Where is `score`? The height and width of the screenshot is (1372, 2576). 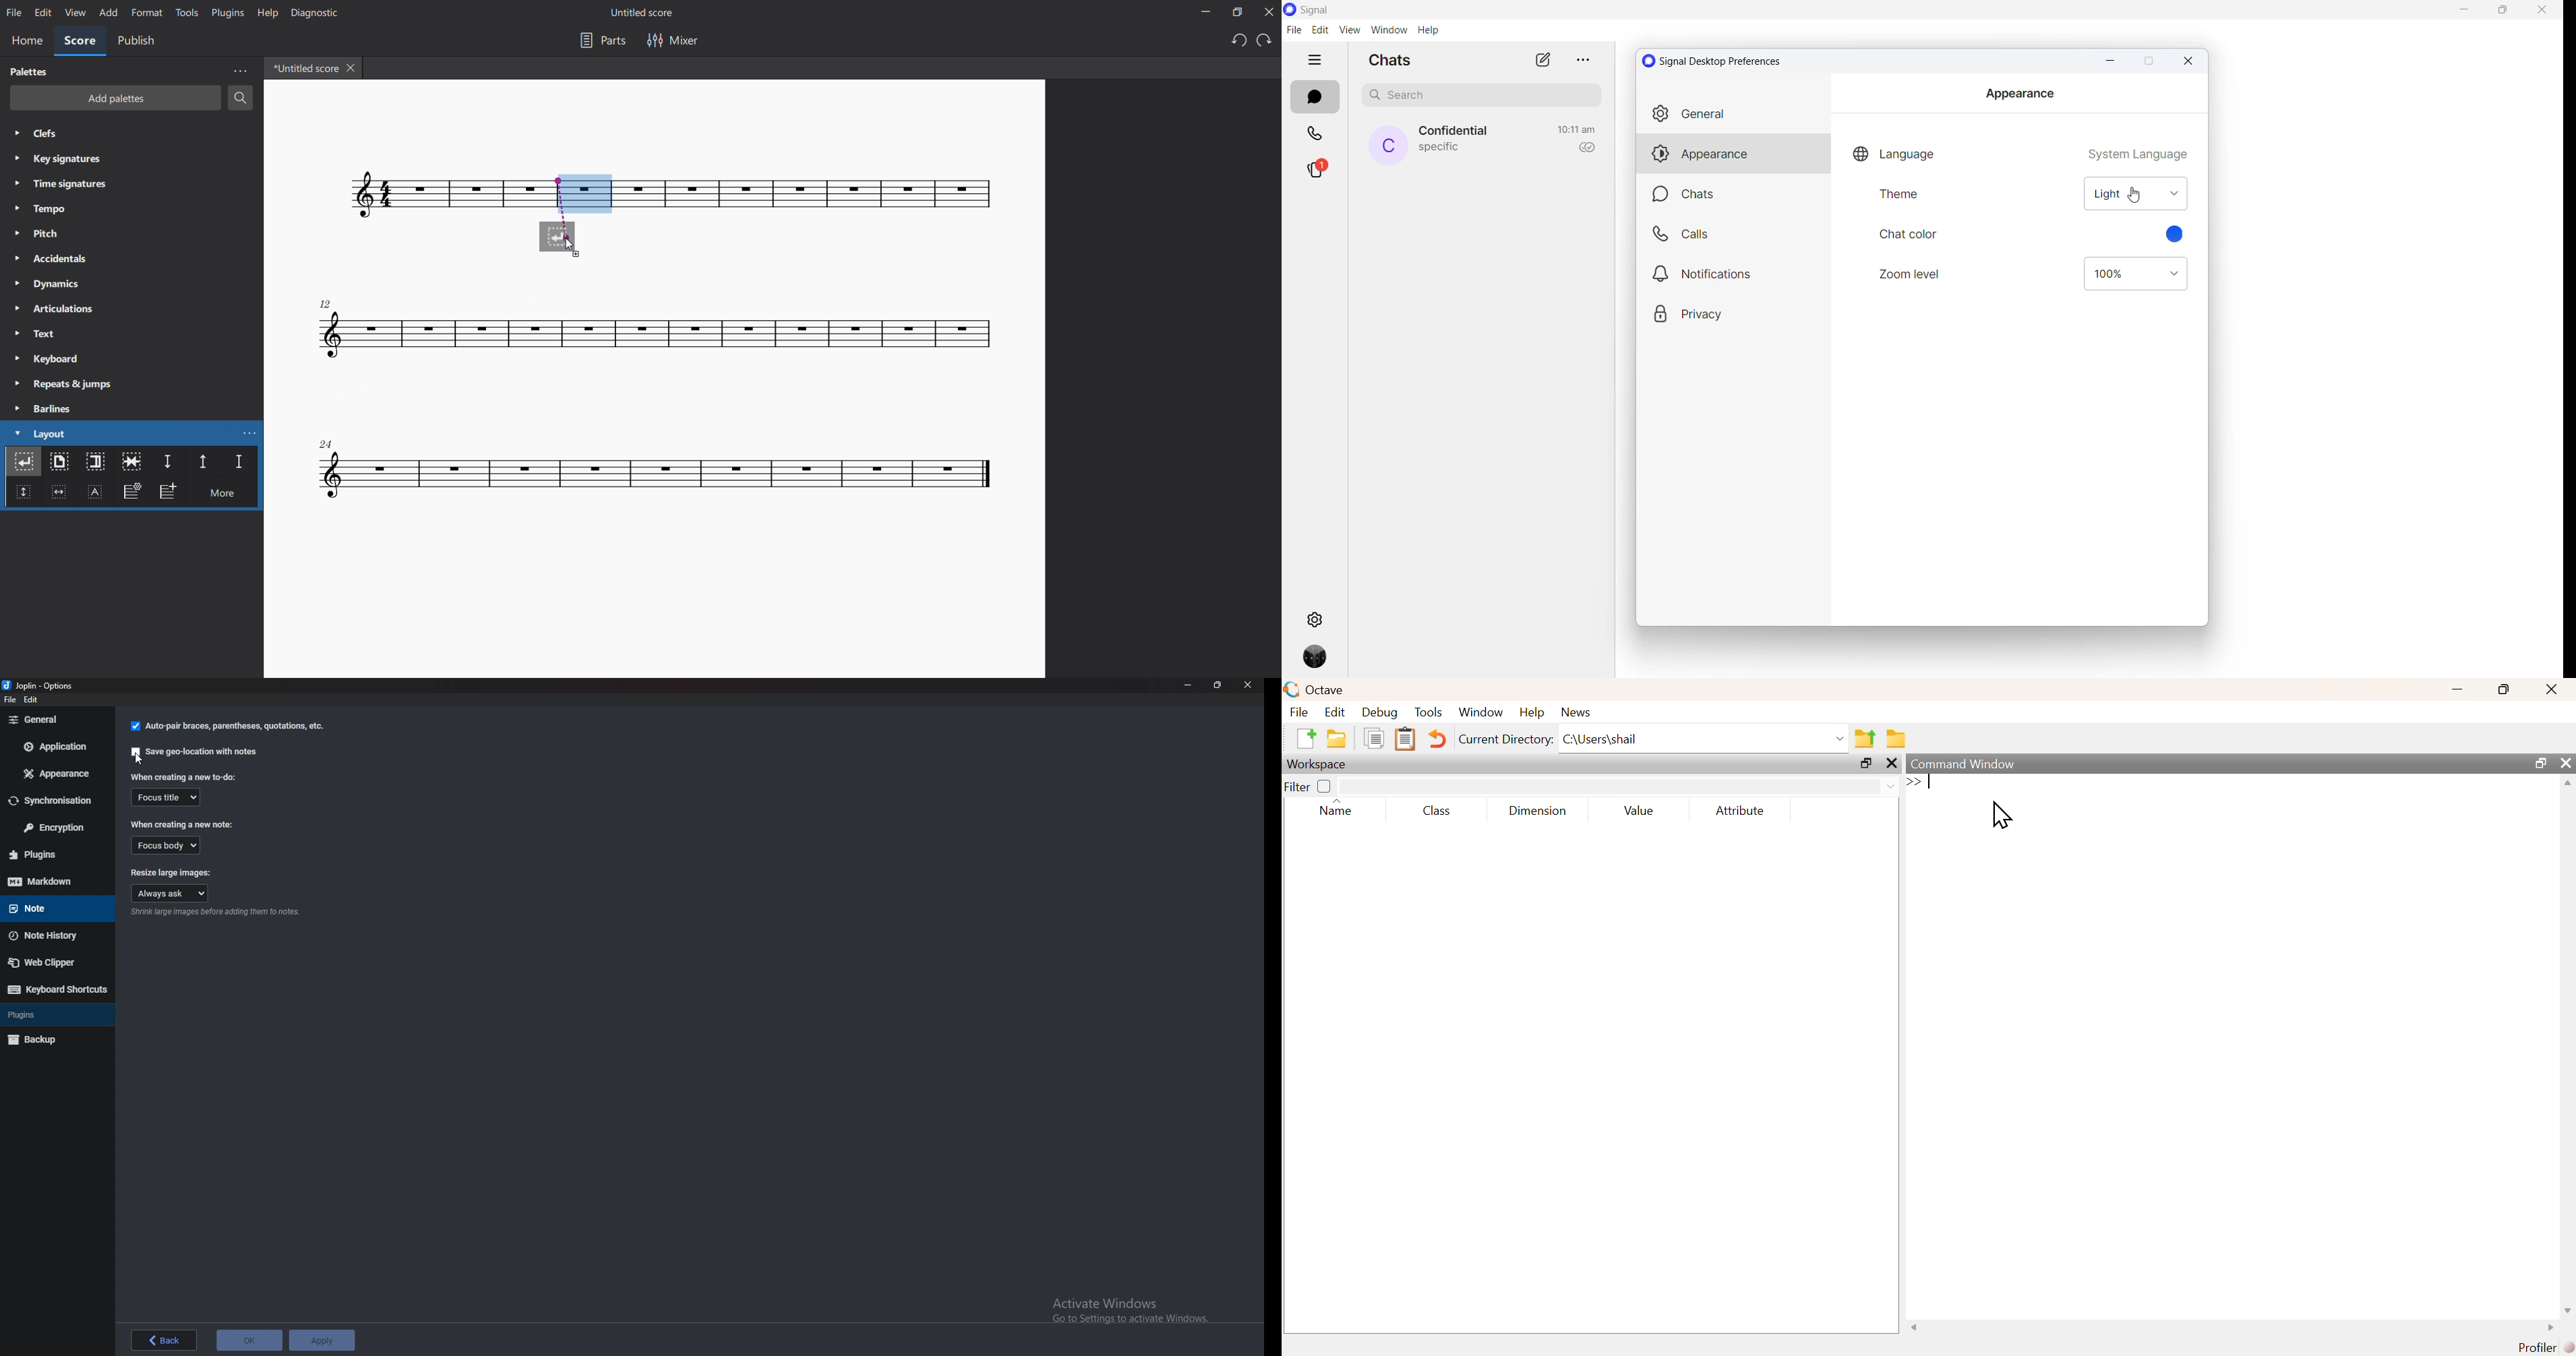 score is located at coordinates (663, 330).